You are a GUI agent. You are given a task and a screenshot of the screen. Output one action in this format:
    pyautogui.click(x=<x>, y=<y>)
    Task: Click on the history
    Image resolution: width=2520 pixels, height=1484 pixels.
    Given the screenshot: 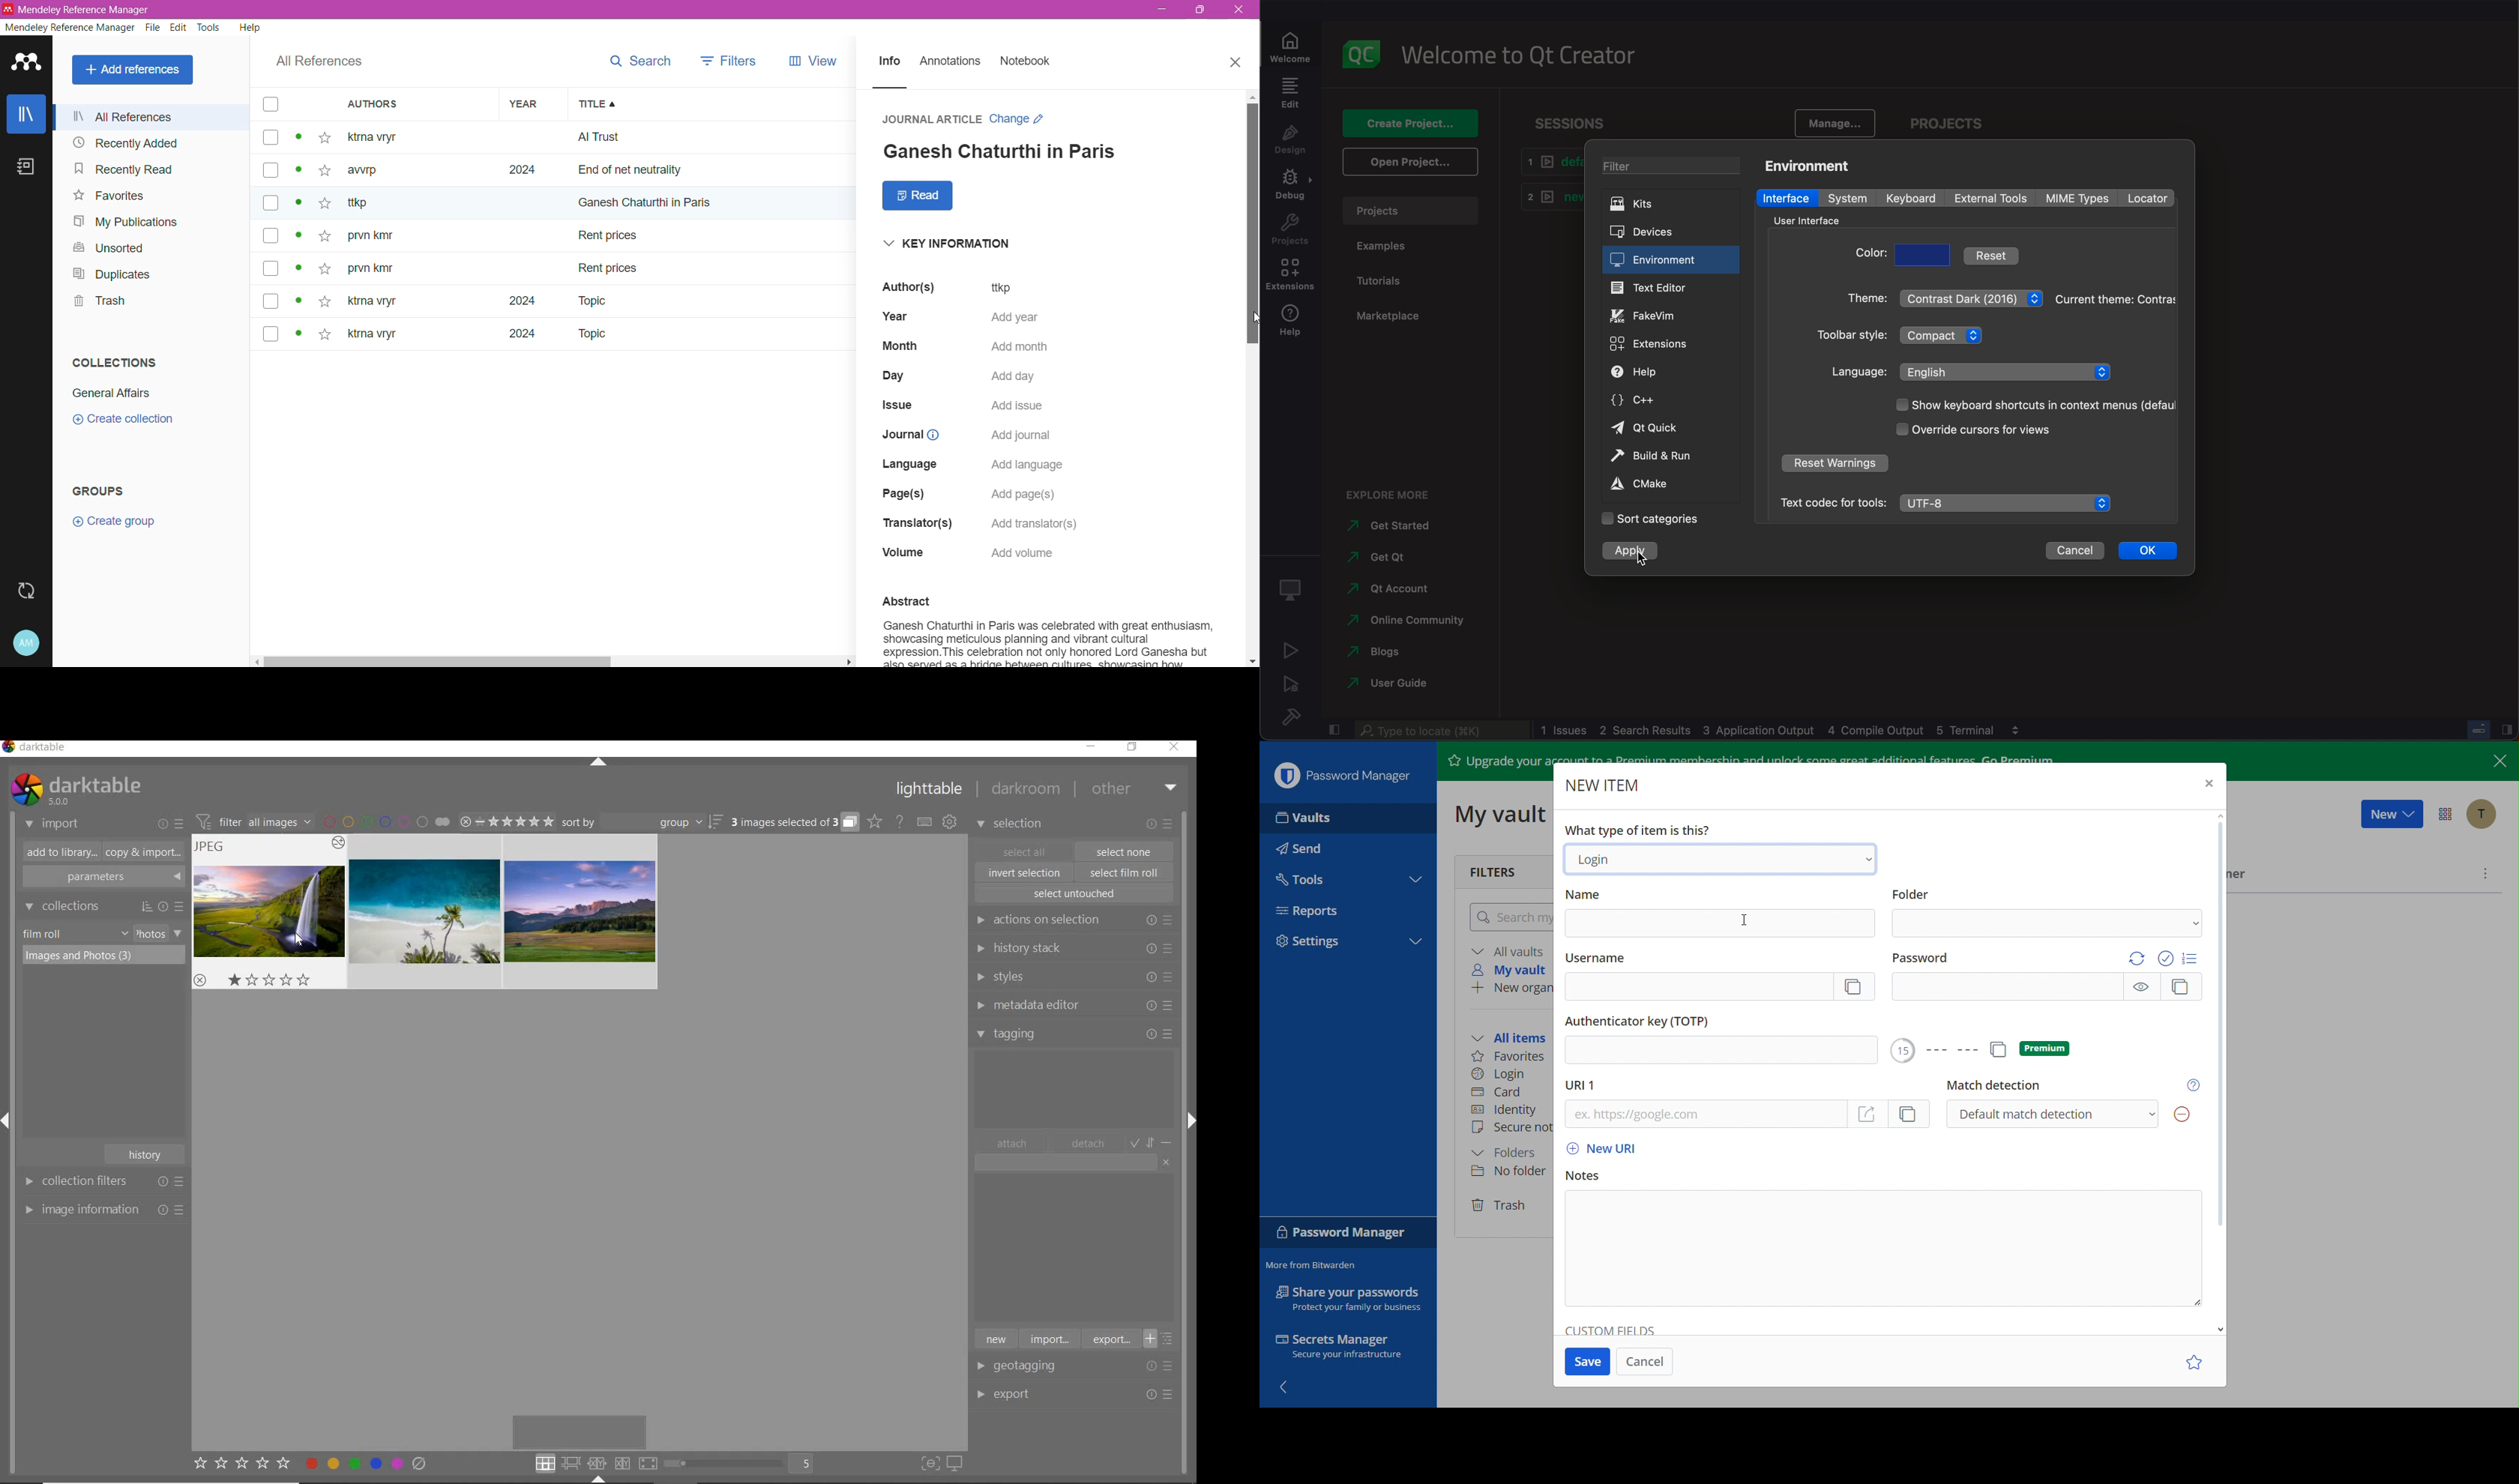 What is the action you would take?
    pyautogui.click(x=147, y=1153)
    